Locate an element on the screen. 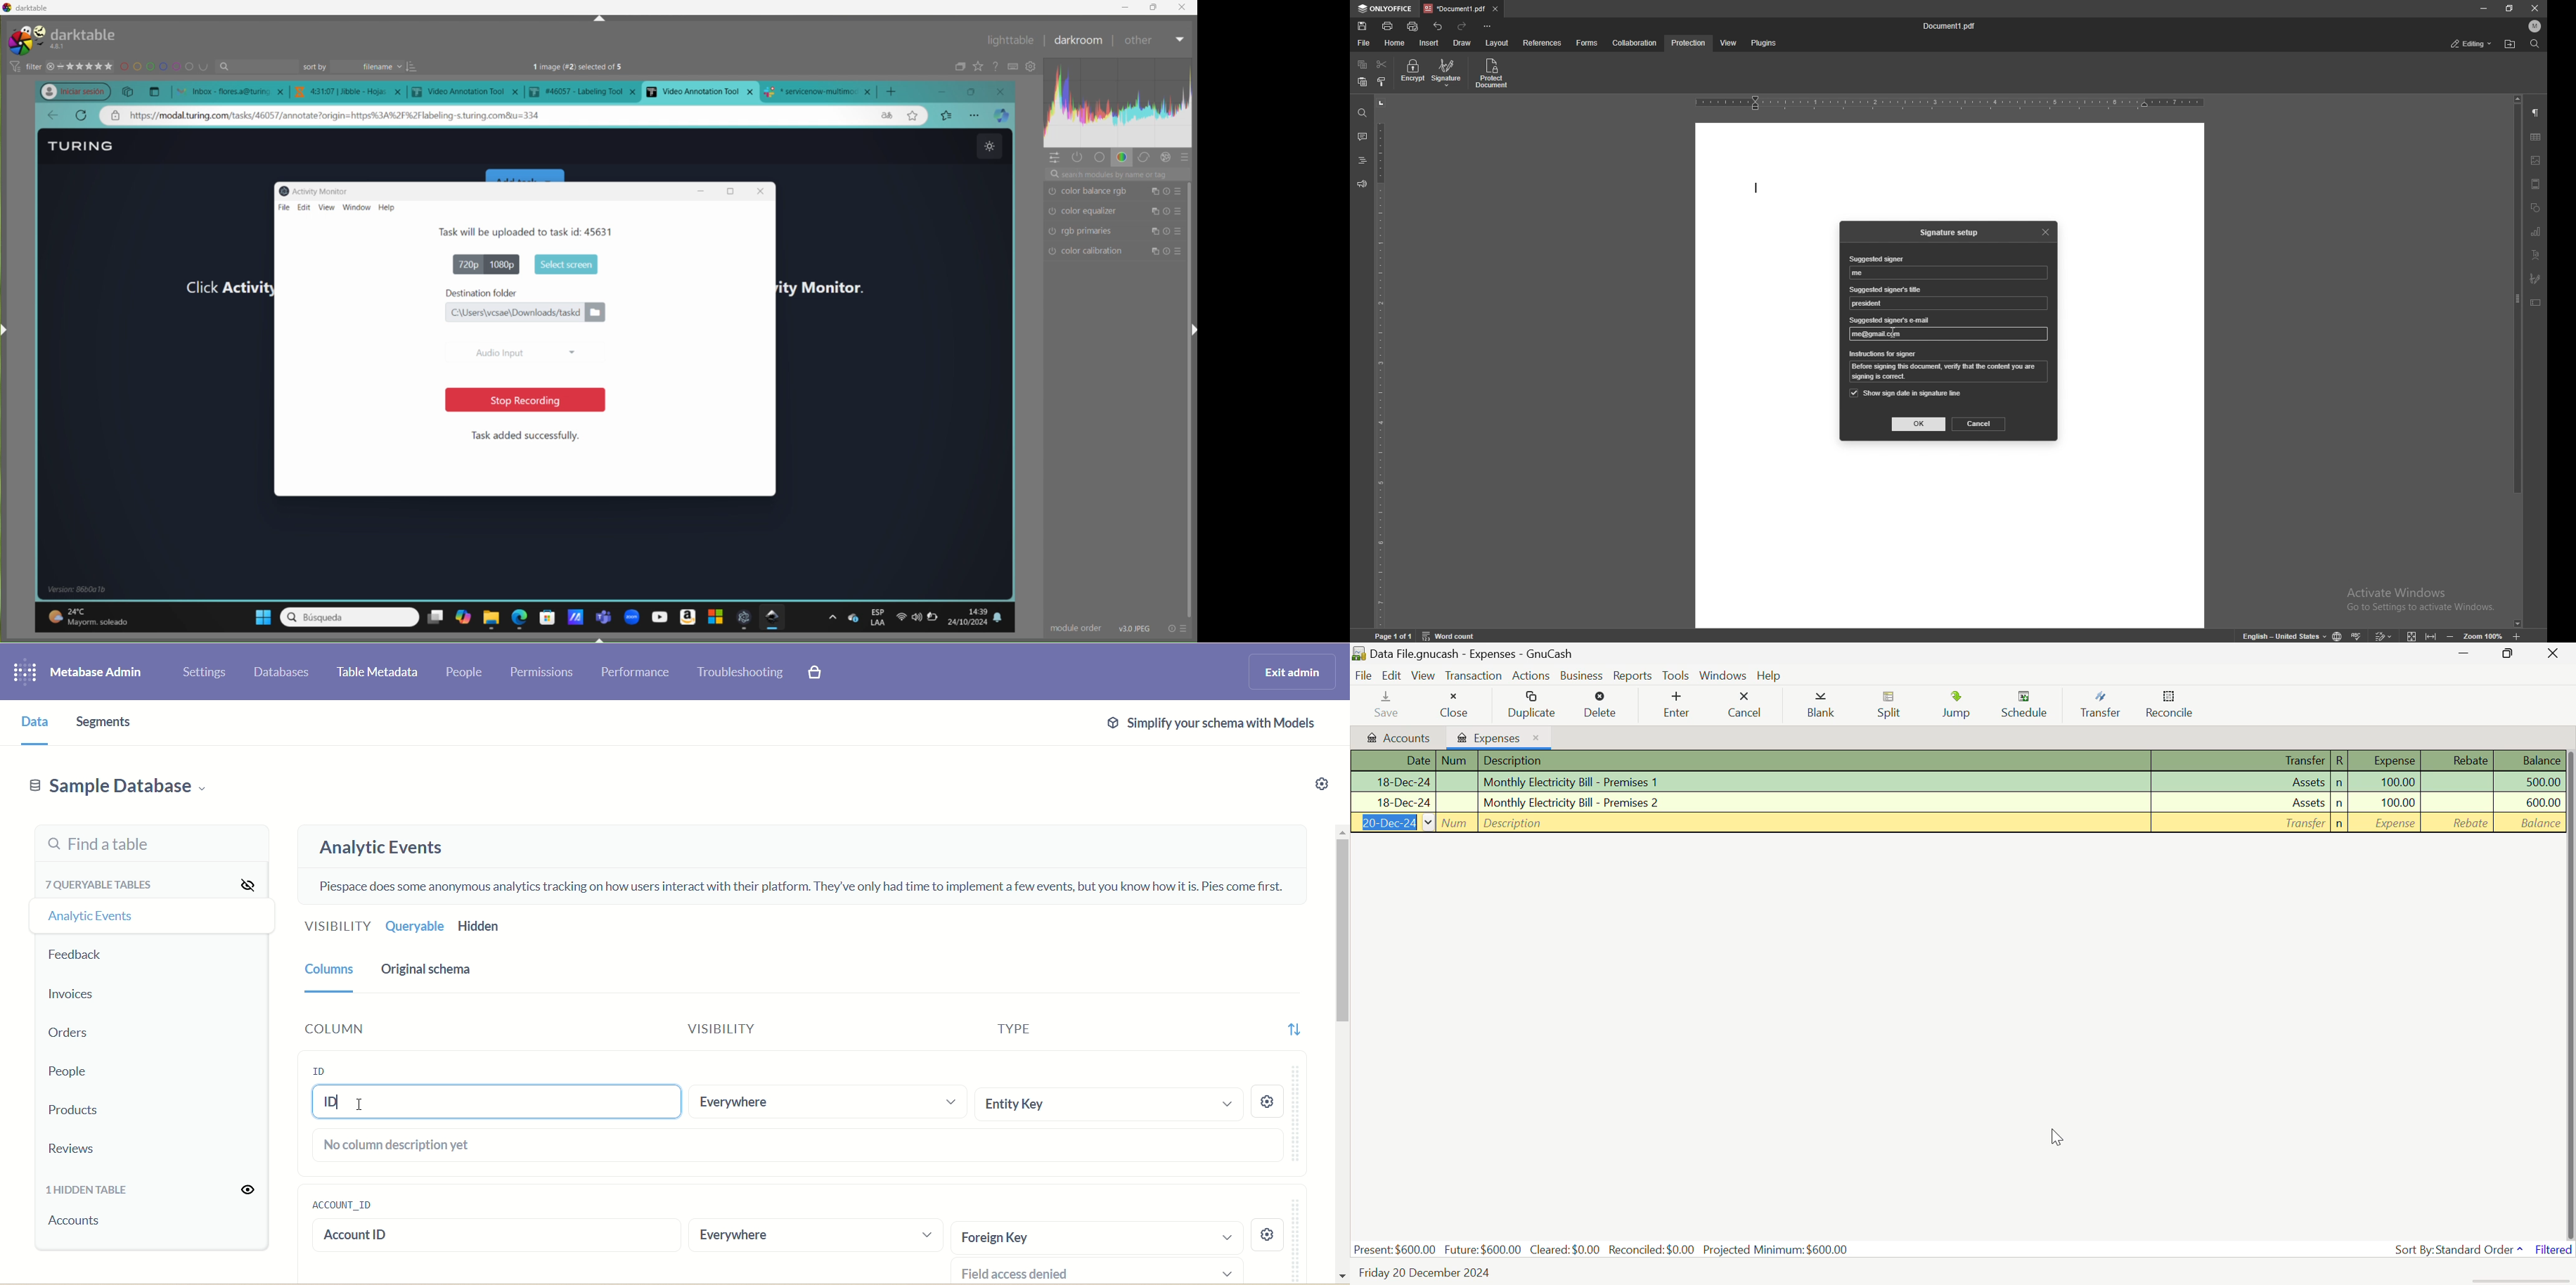  Restore Down is located at coordinates (2470, 653).